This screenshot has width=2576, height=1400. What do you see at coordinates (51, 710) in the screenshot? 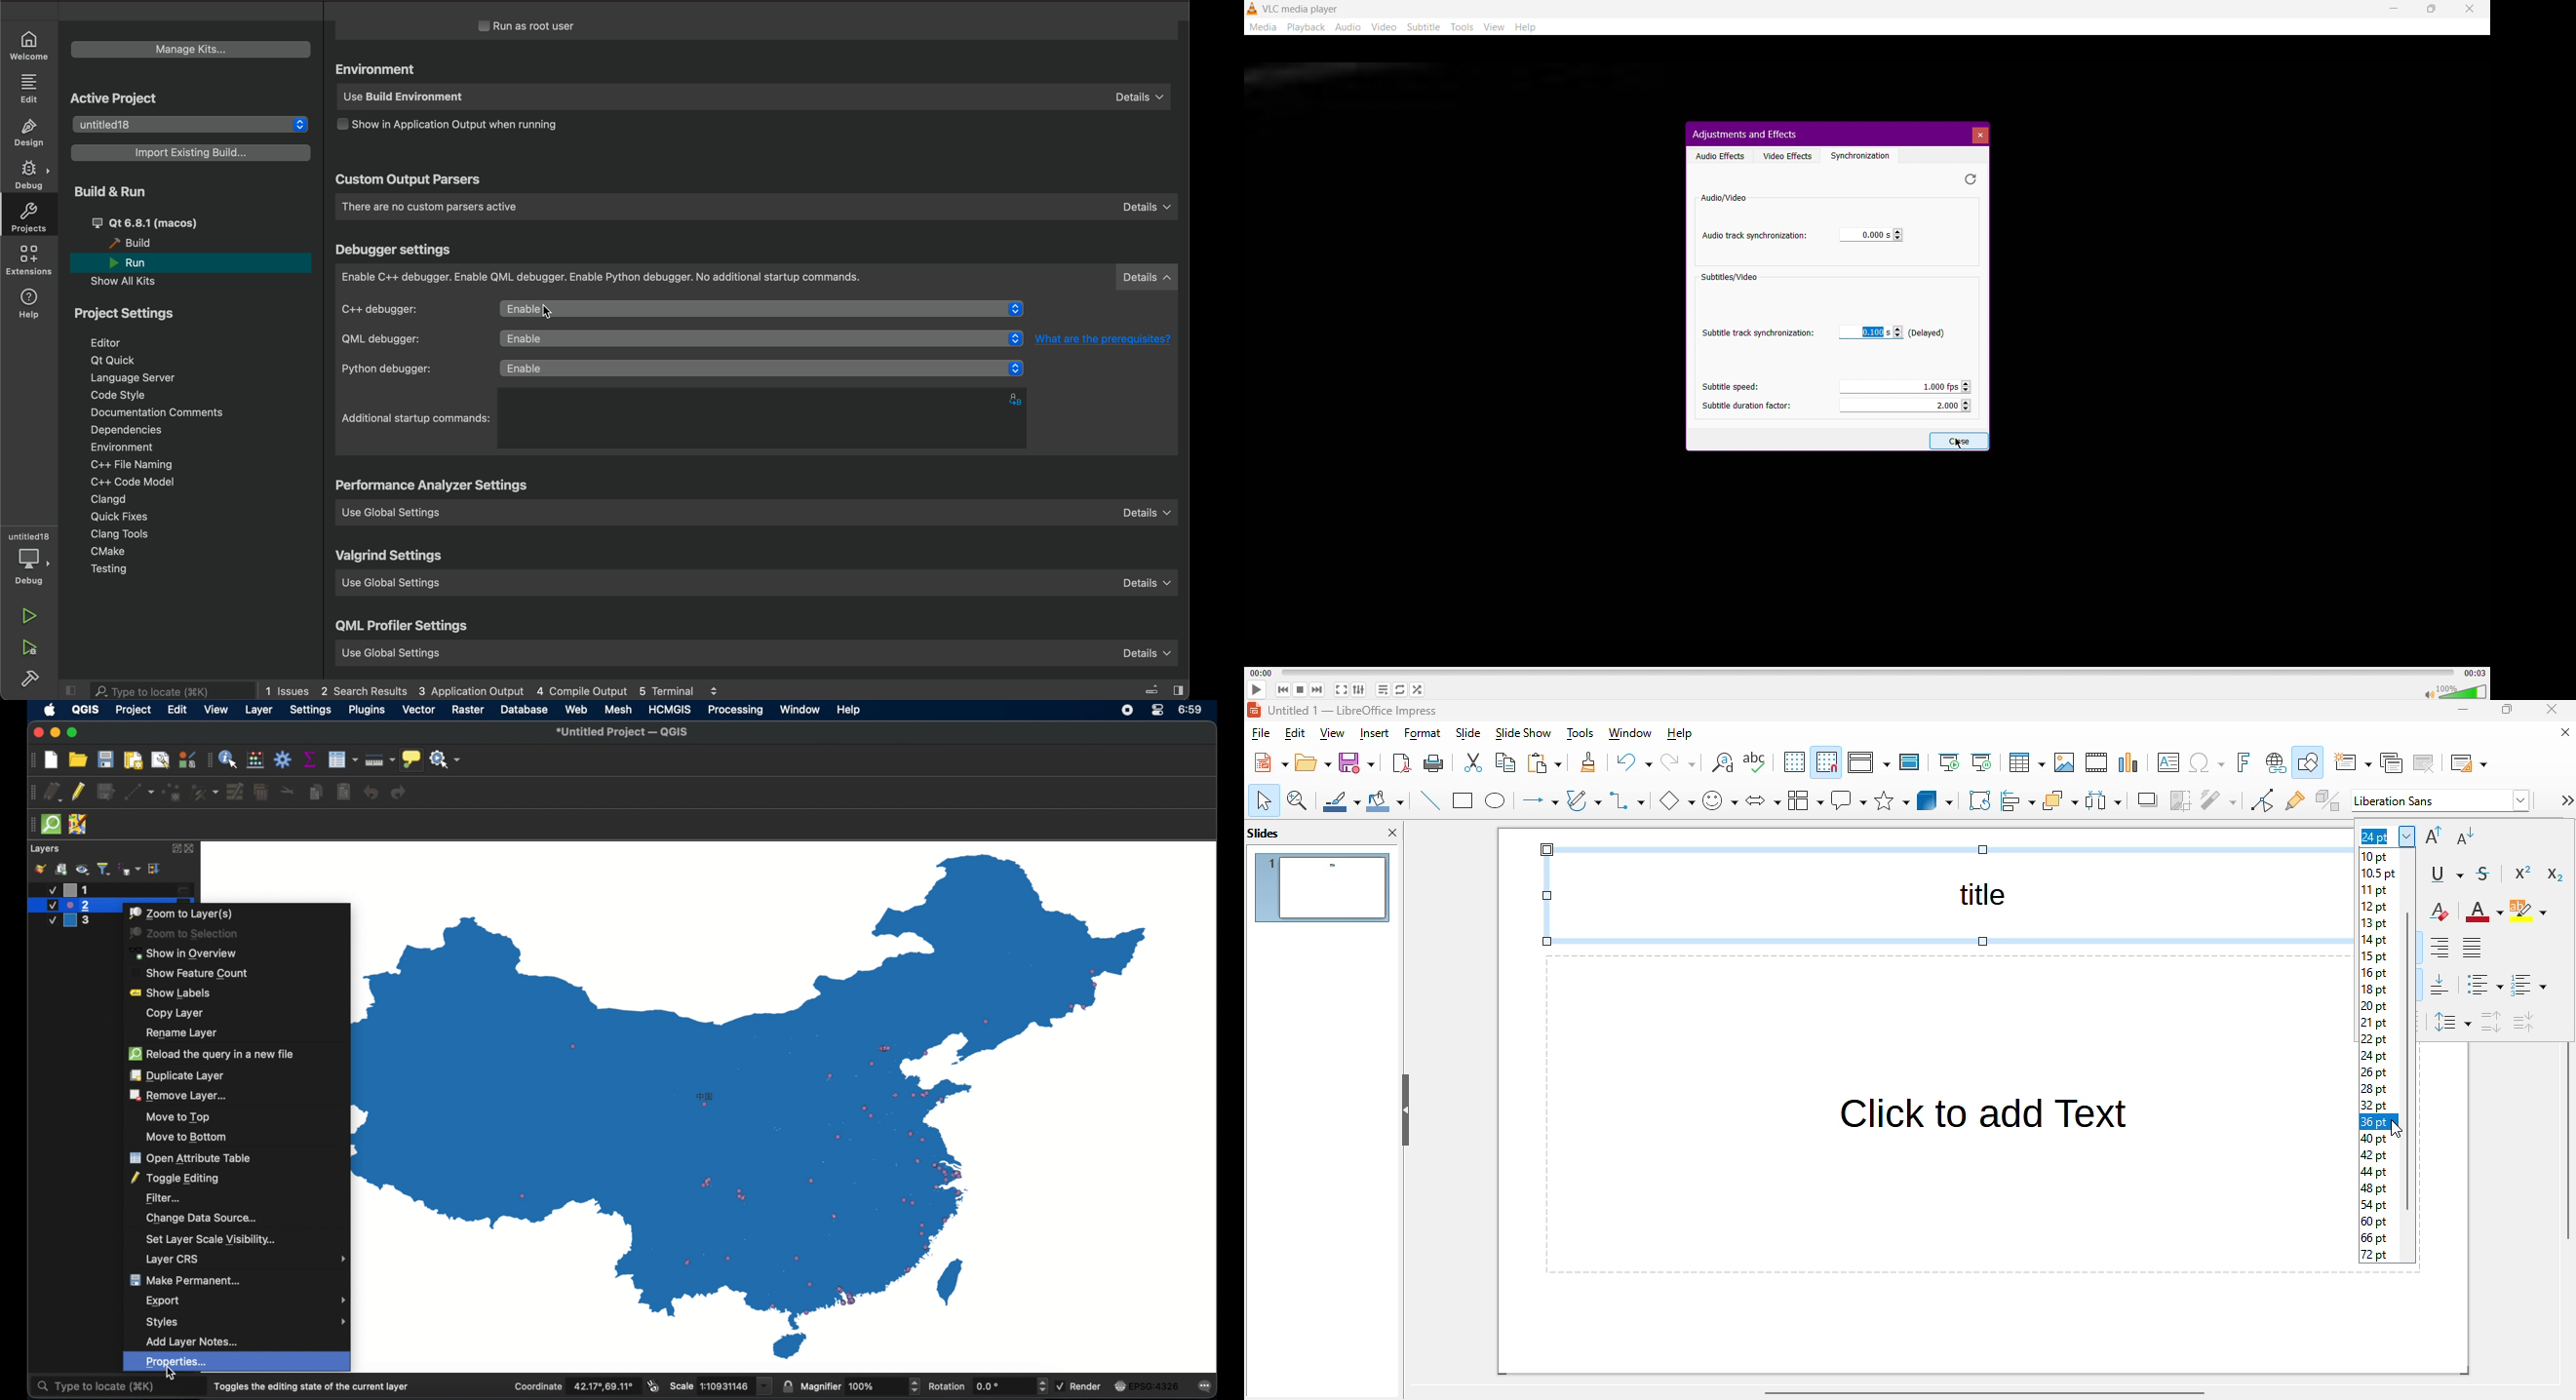
I see `apple icon` at bounding box center [51, 710].